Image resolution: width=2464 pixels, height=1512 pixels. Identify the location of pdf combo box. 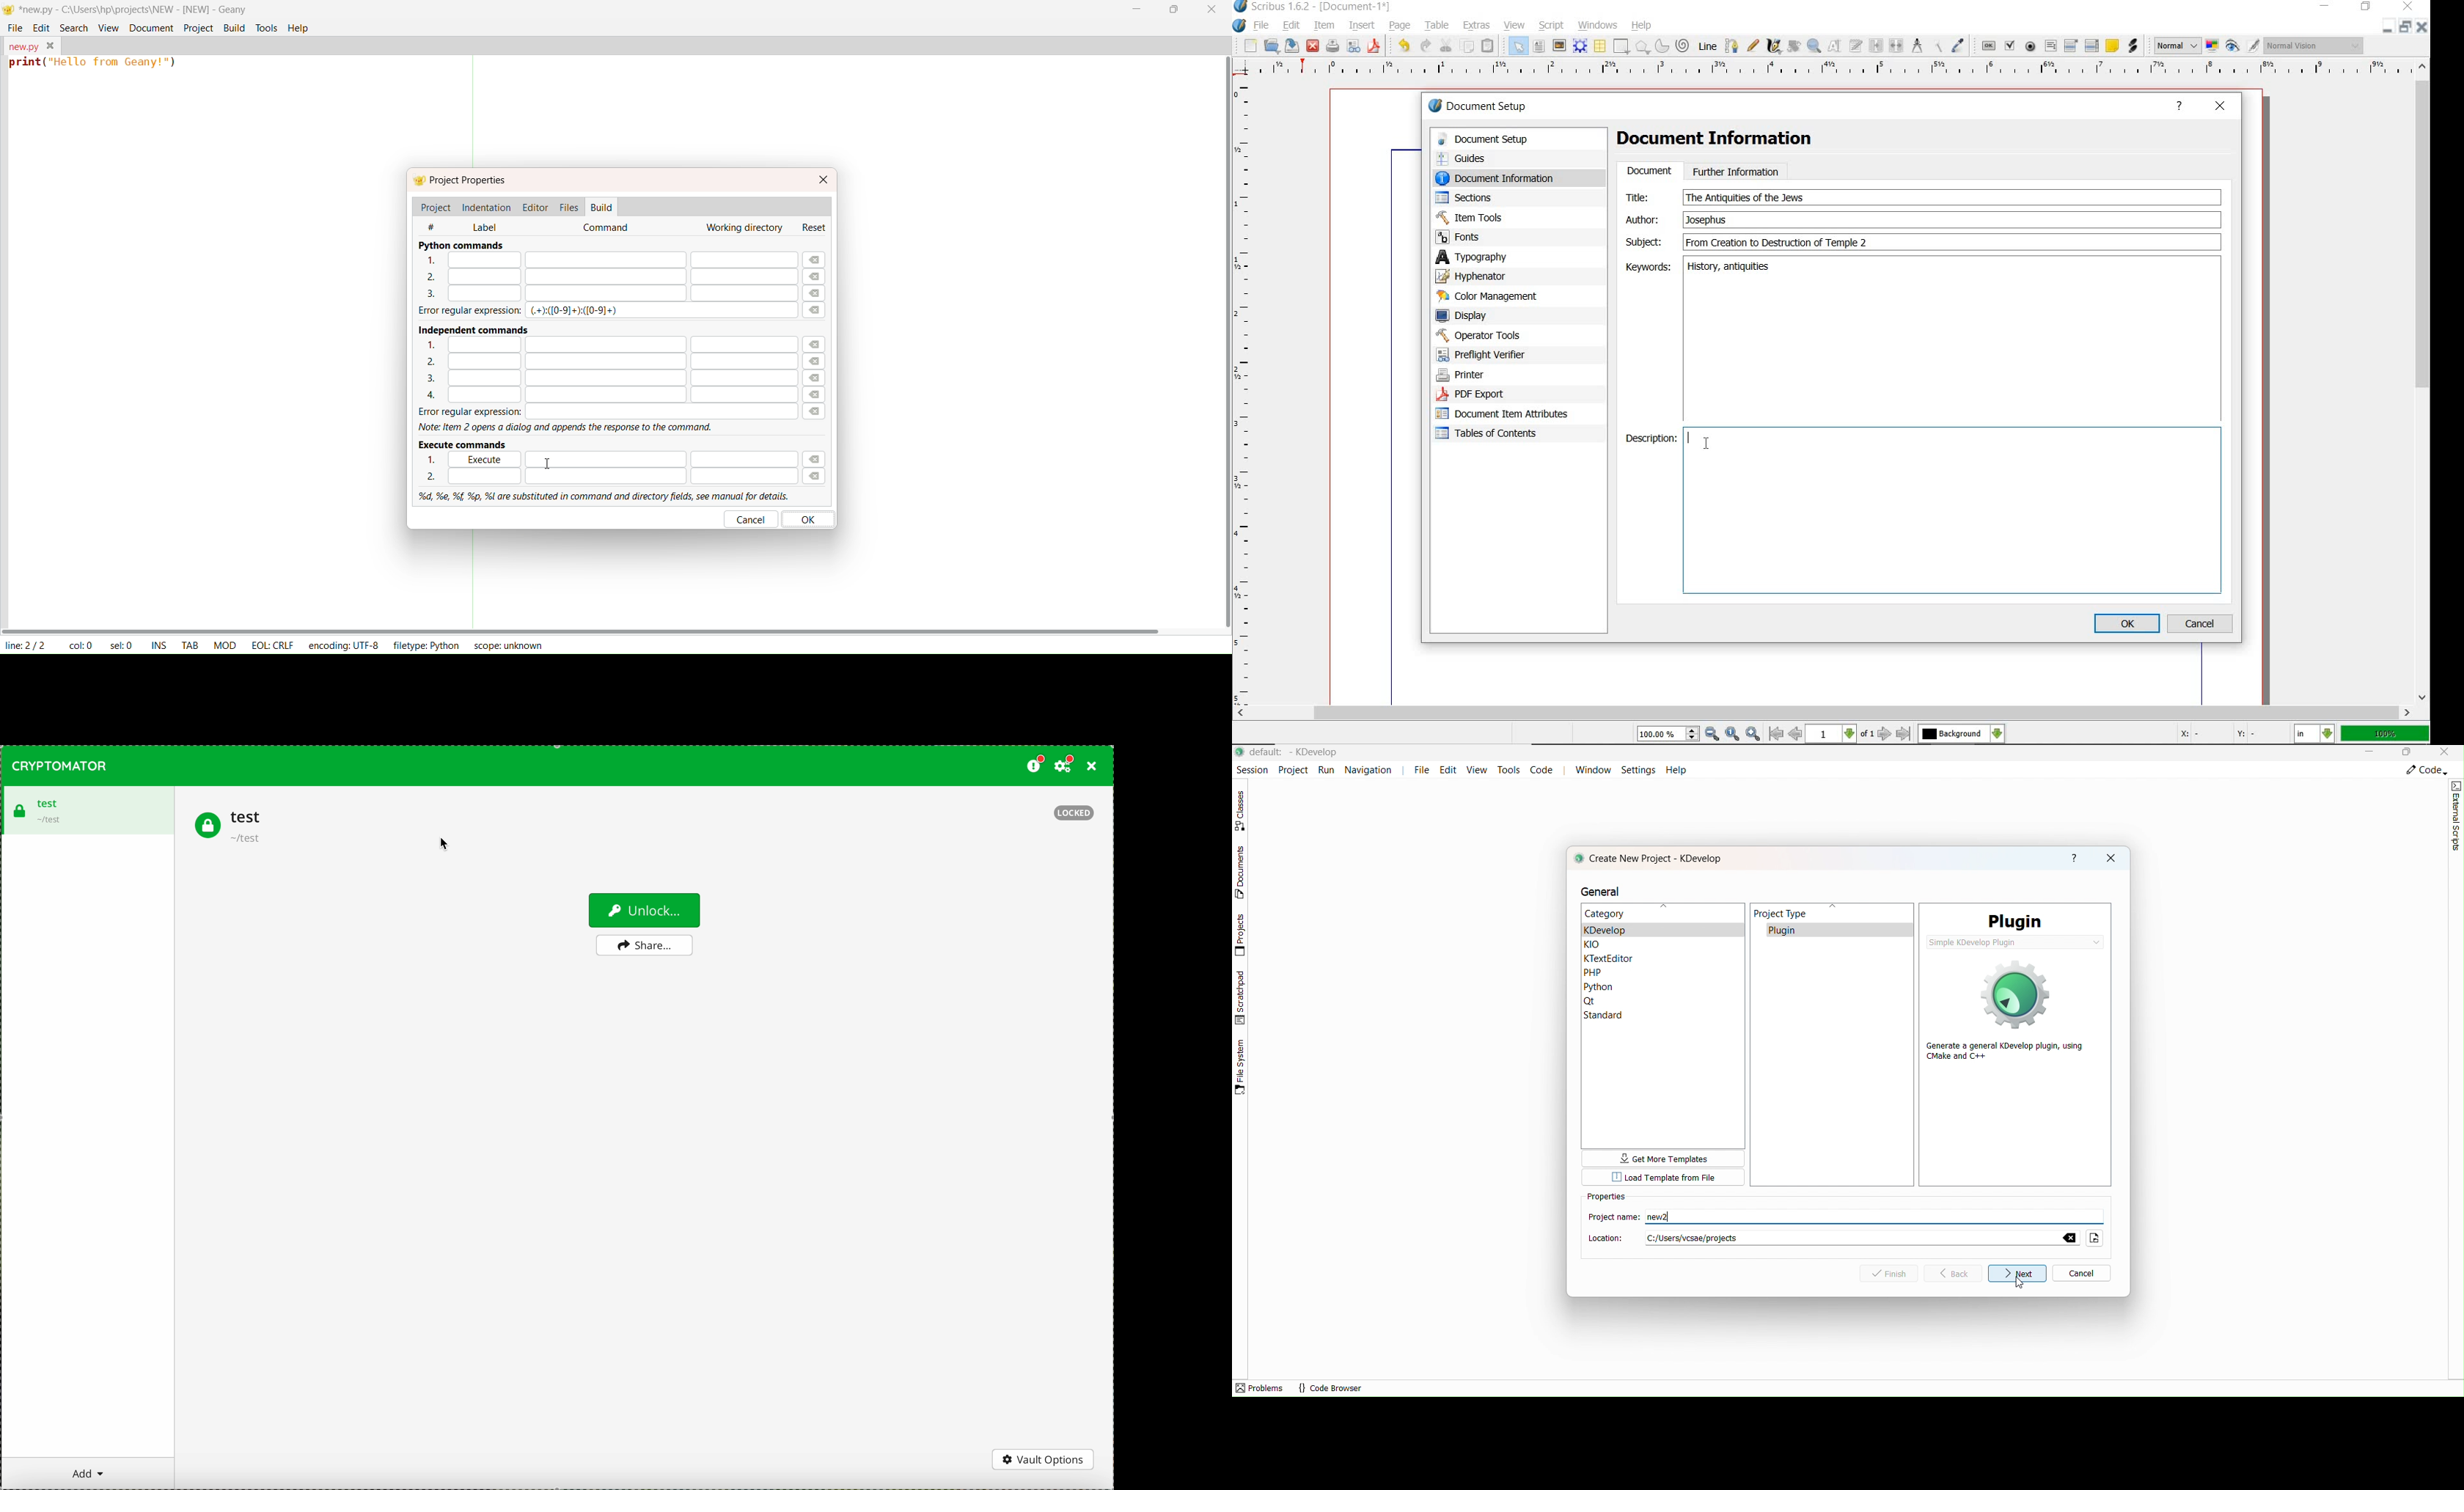
(2072, 46).